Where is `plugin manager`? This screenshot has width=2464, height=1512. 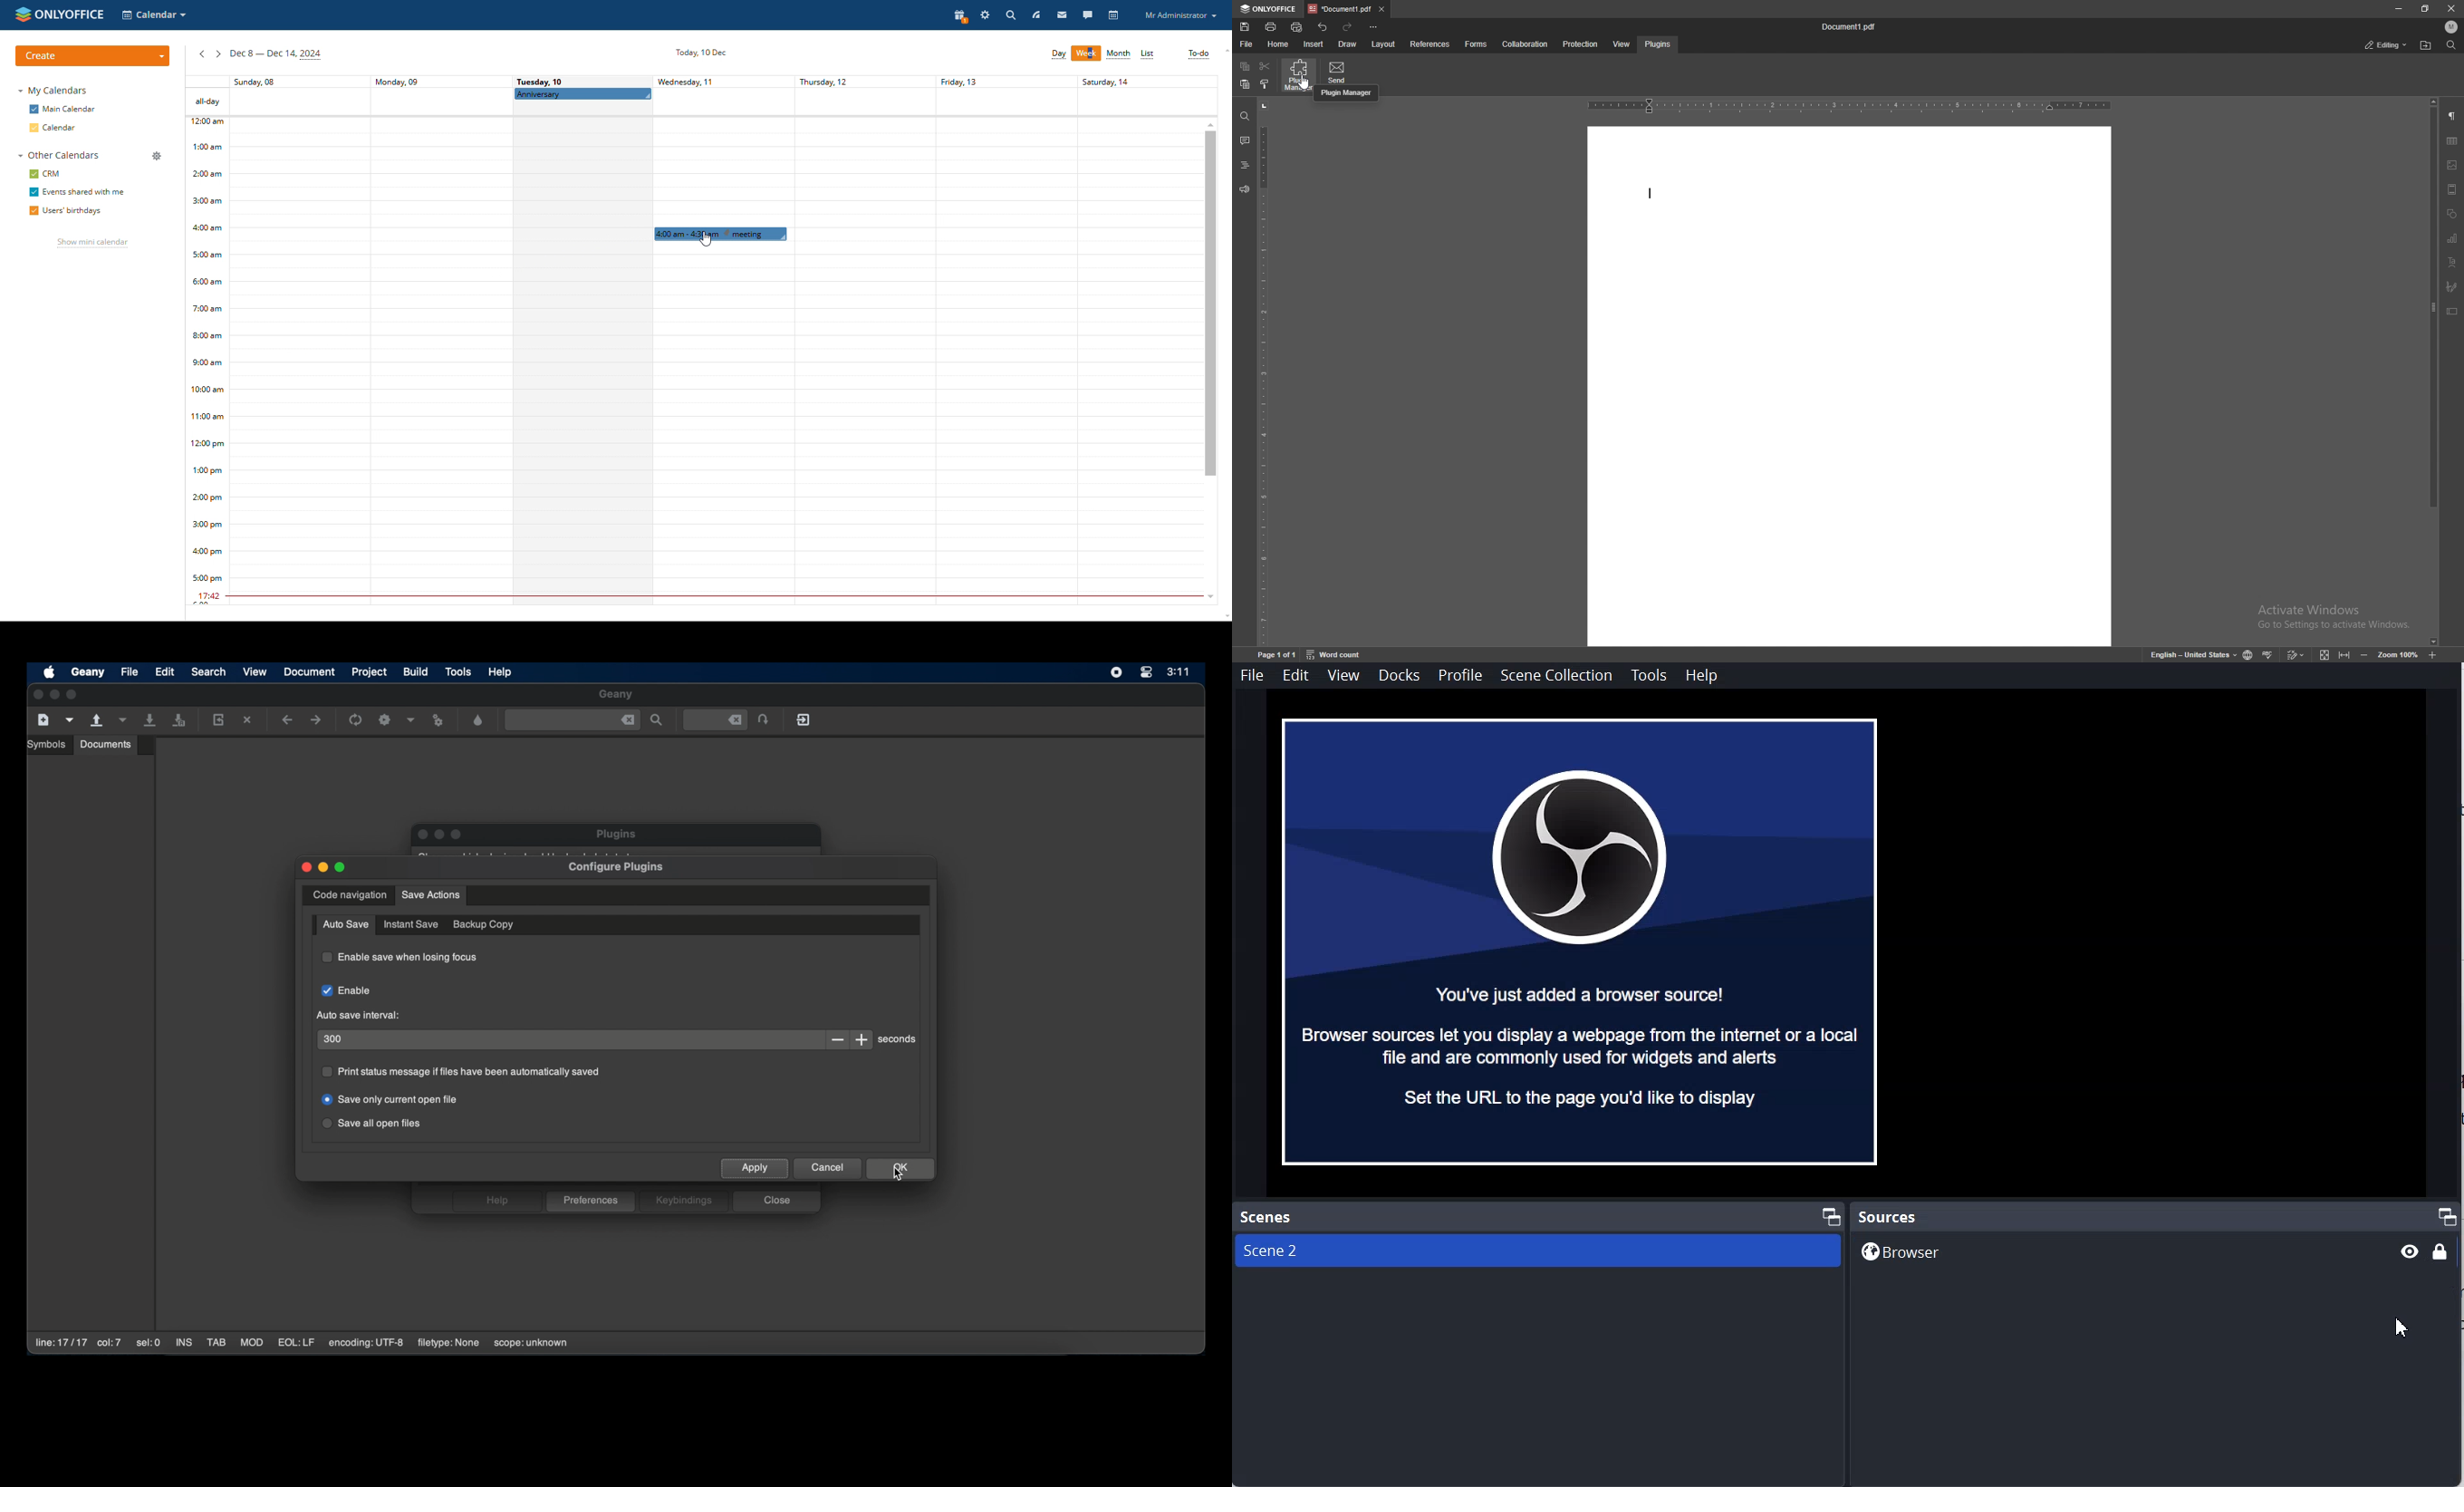
plugin manager is located at coordinates (1300, 74).